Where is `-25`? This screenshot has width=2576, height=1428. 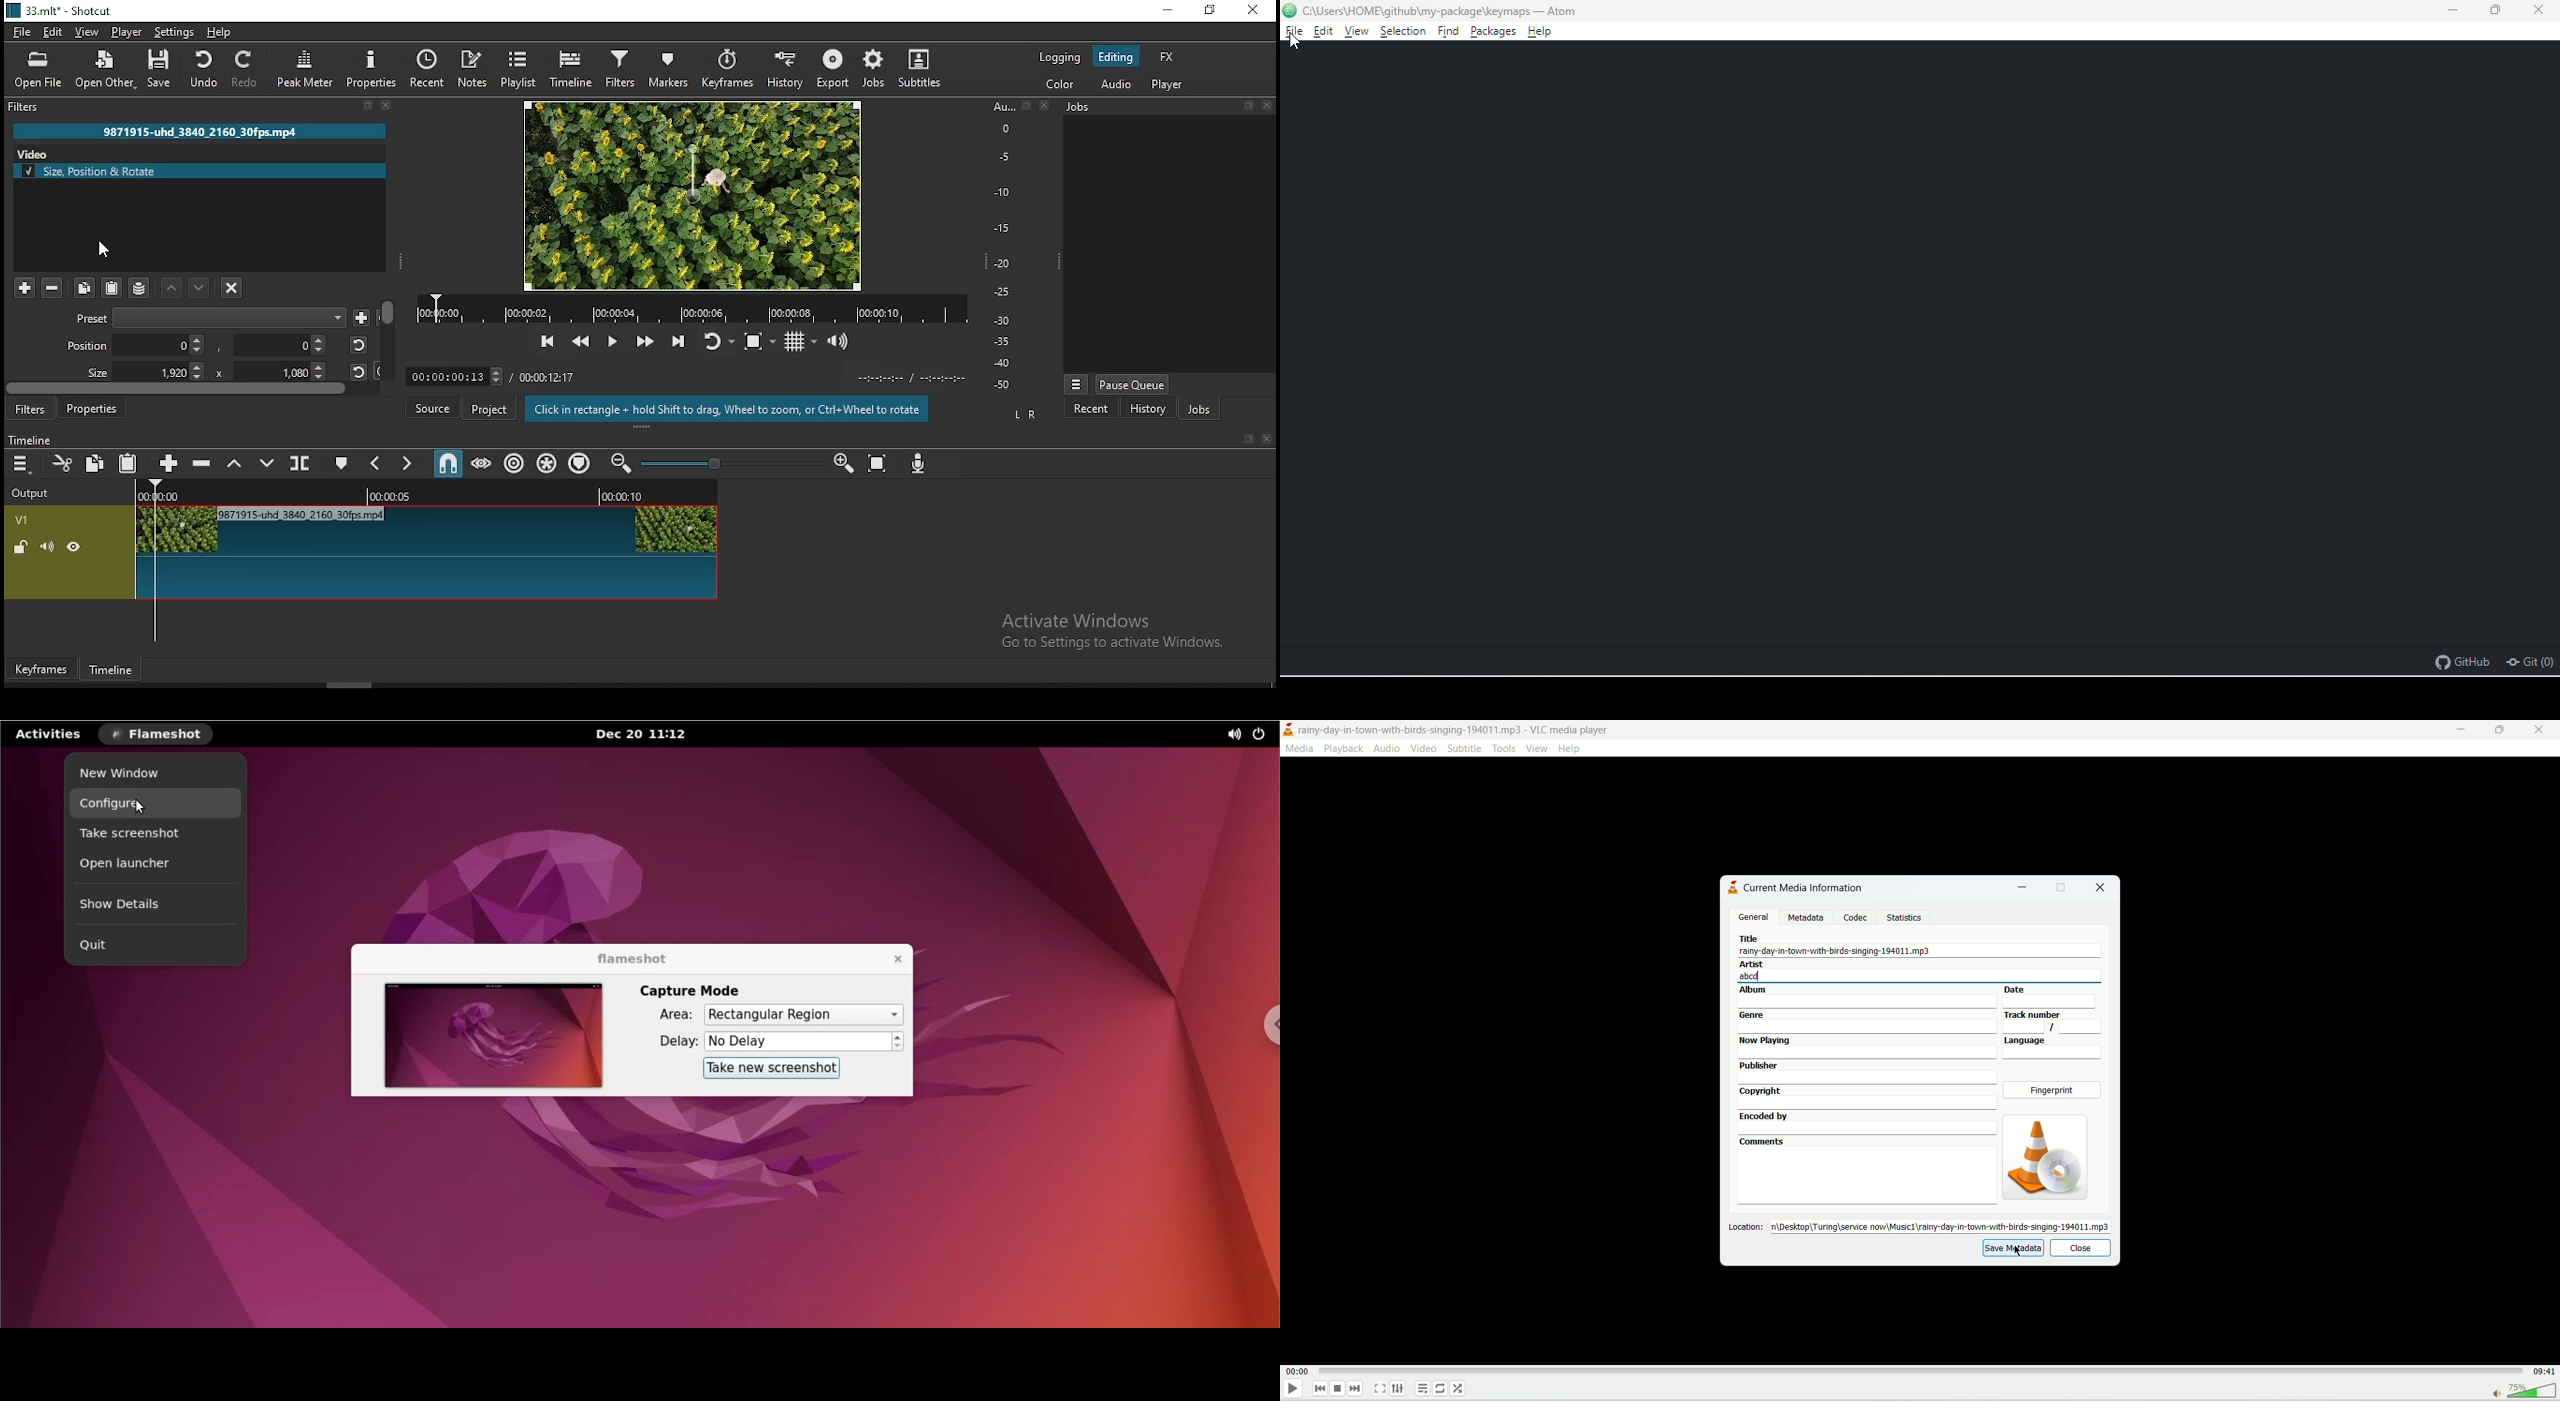
-25 is located at coordinates (1000, 291).